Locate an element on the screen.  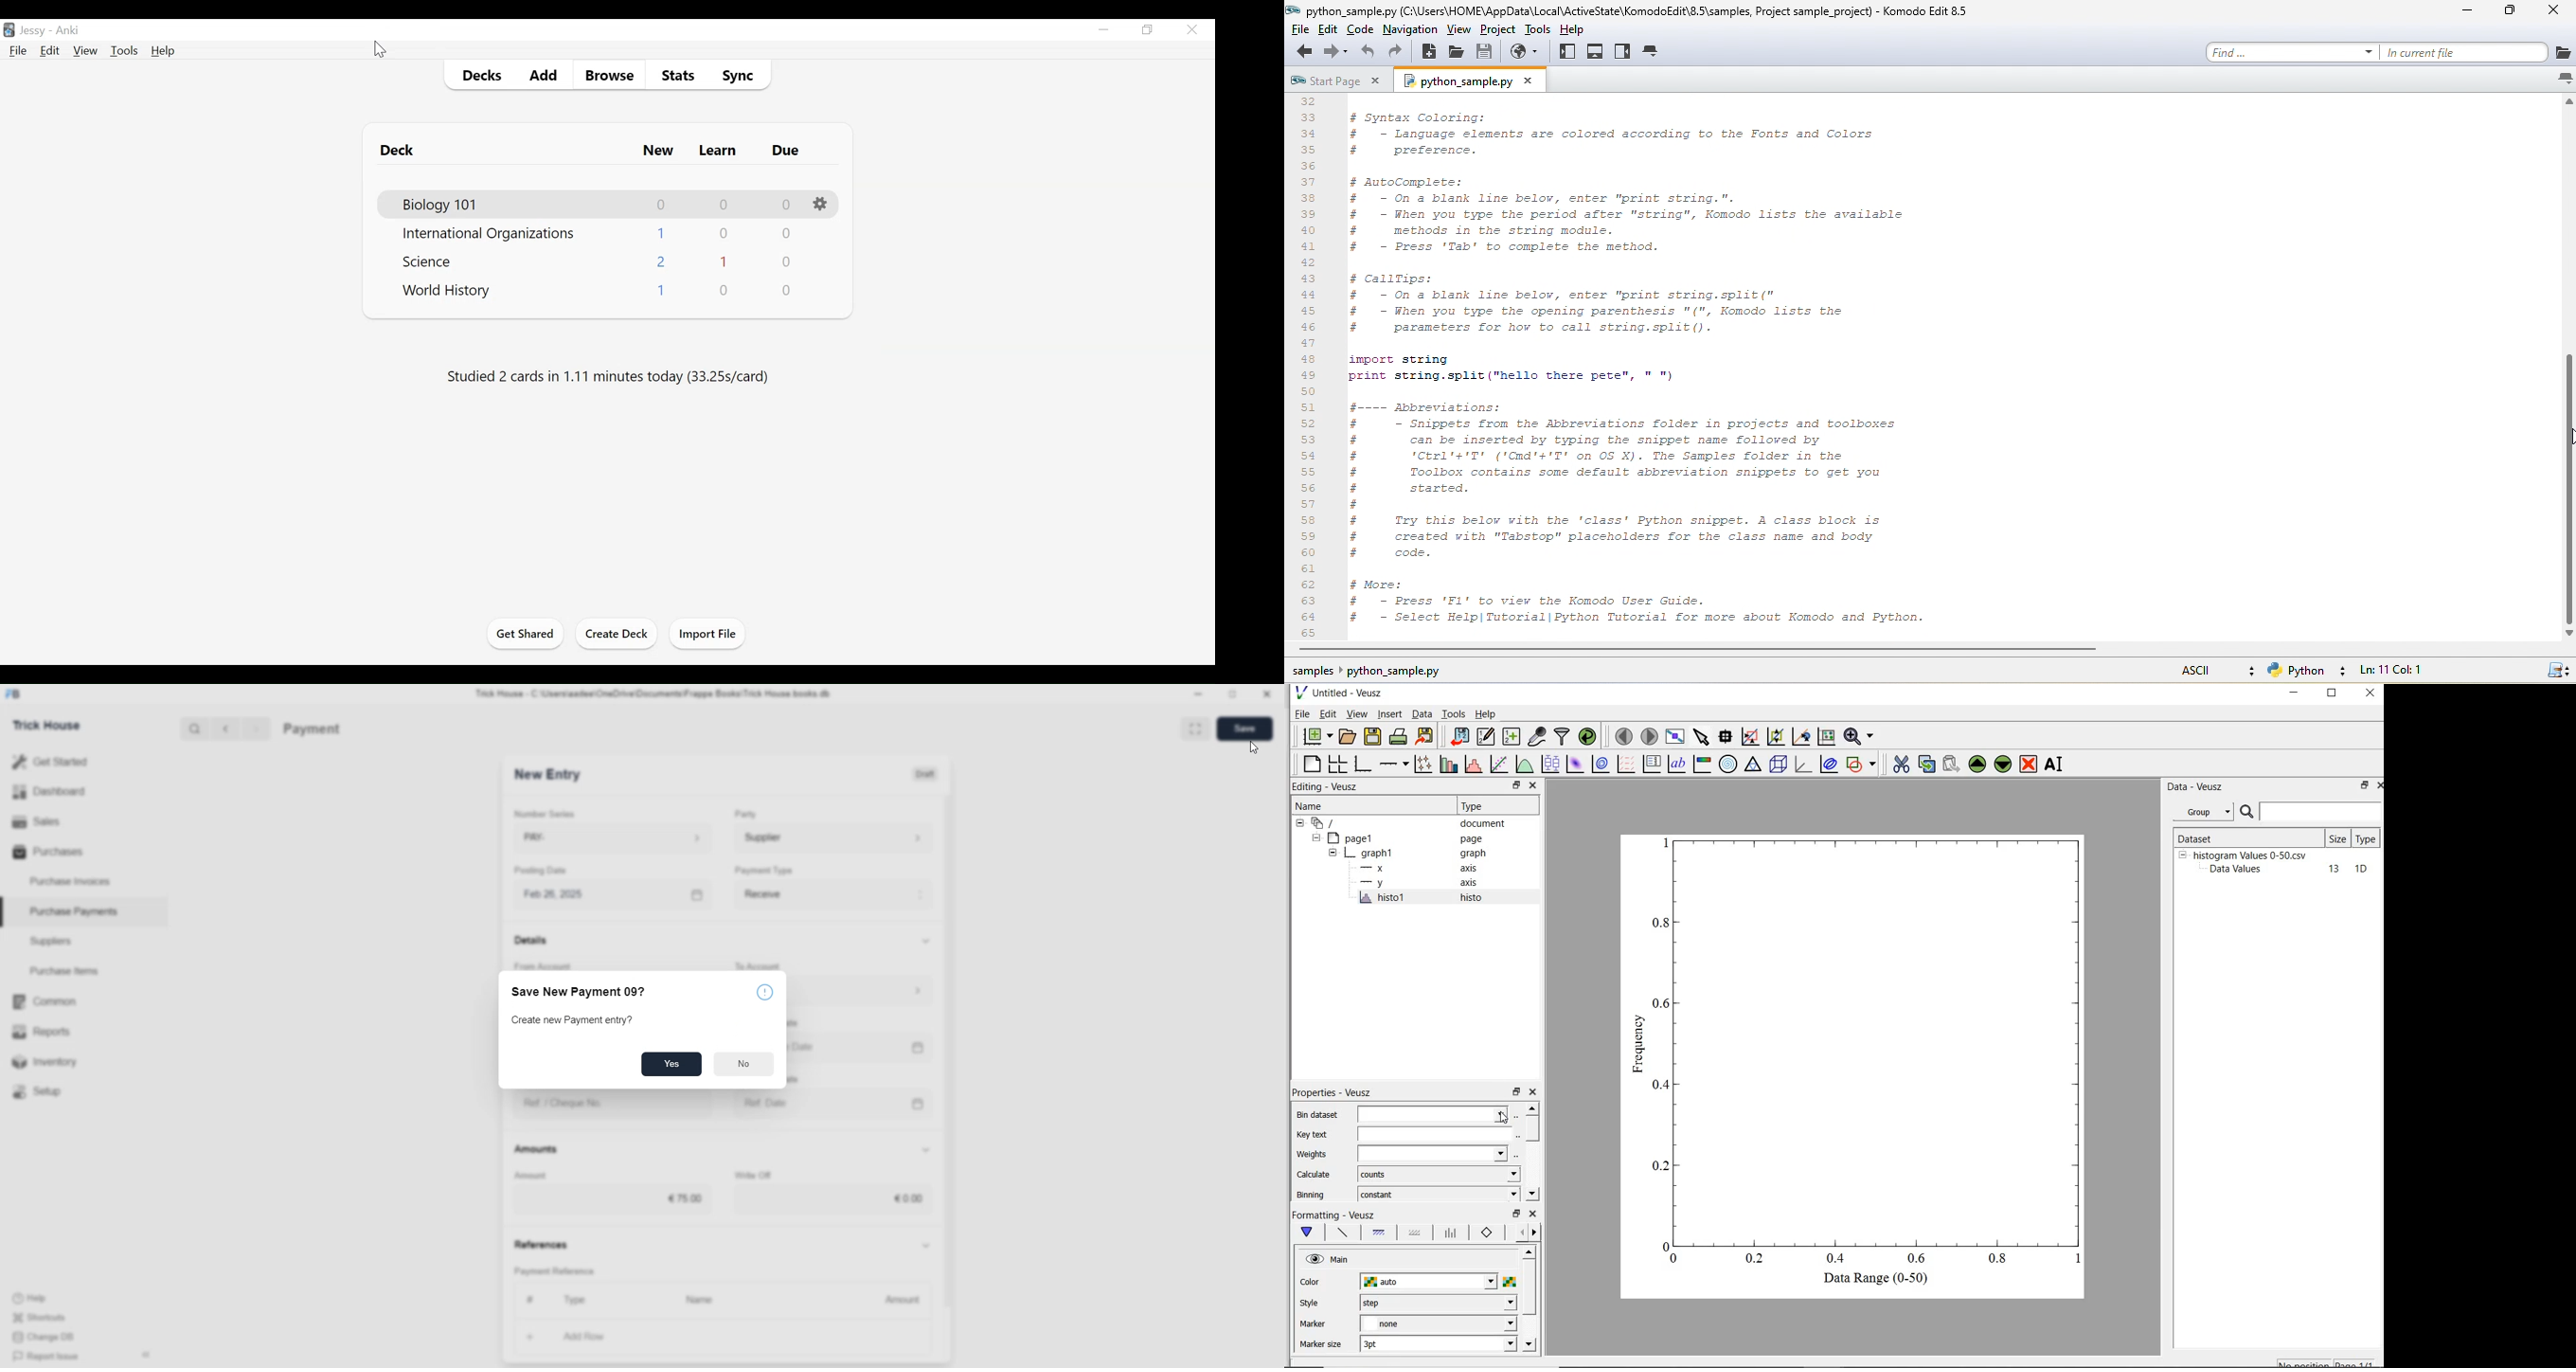
remove the selected widget is located at coordinates (2028, 765).